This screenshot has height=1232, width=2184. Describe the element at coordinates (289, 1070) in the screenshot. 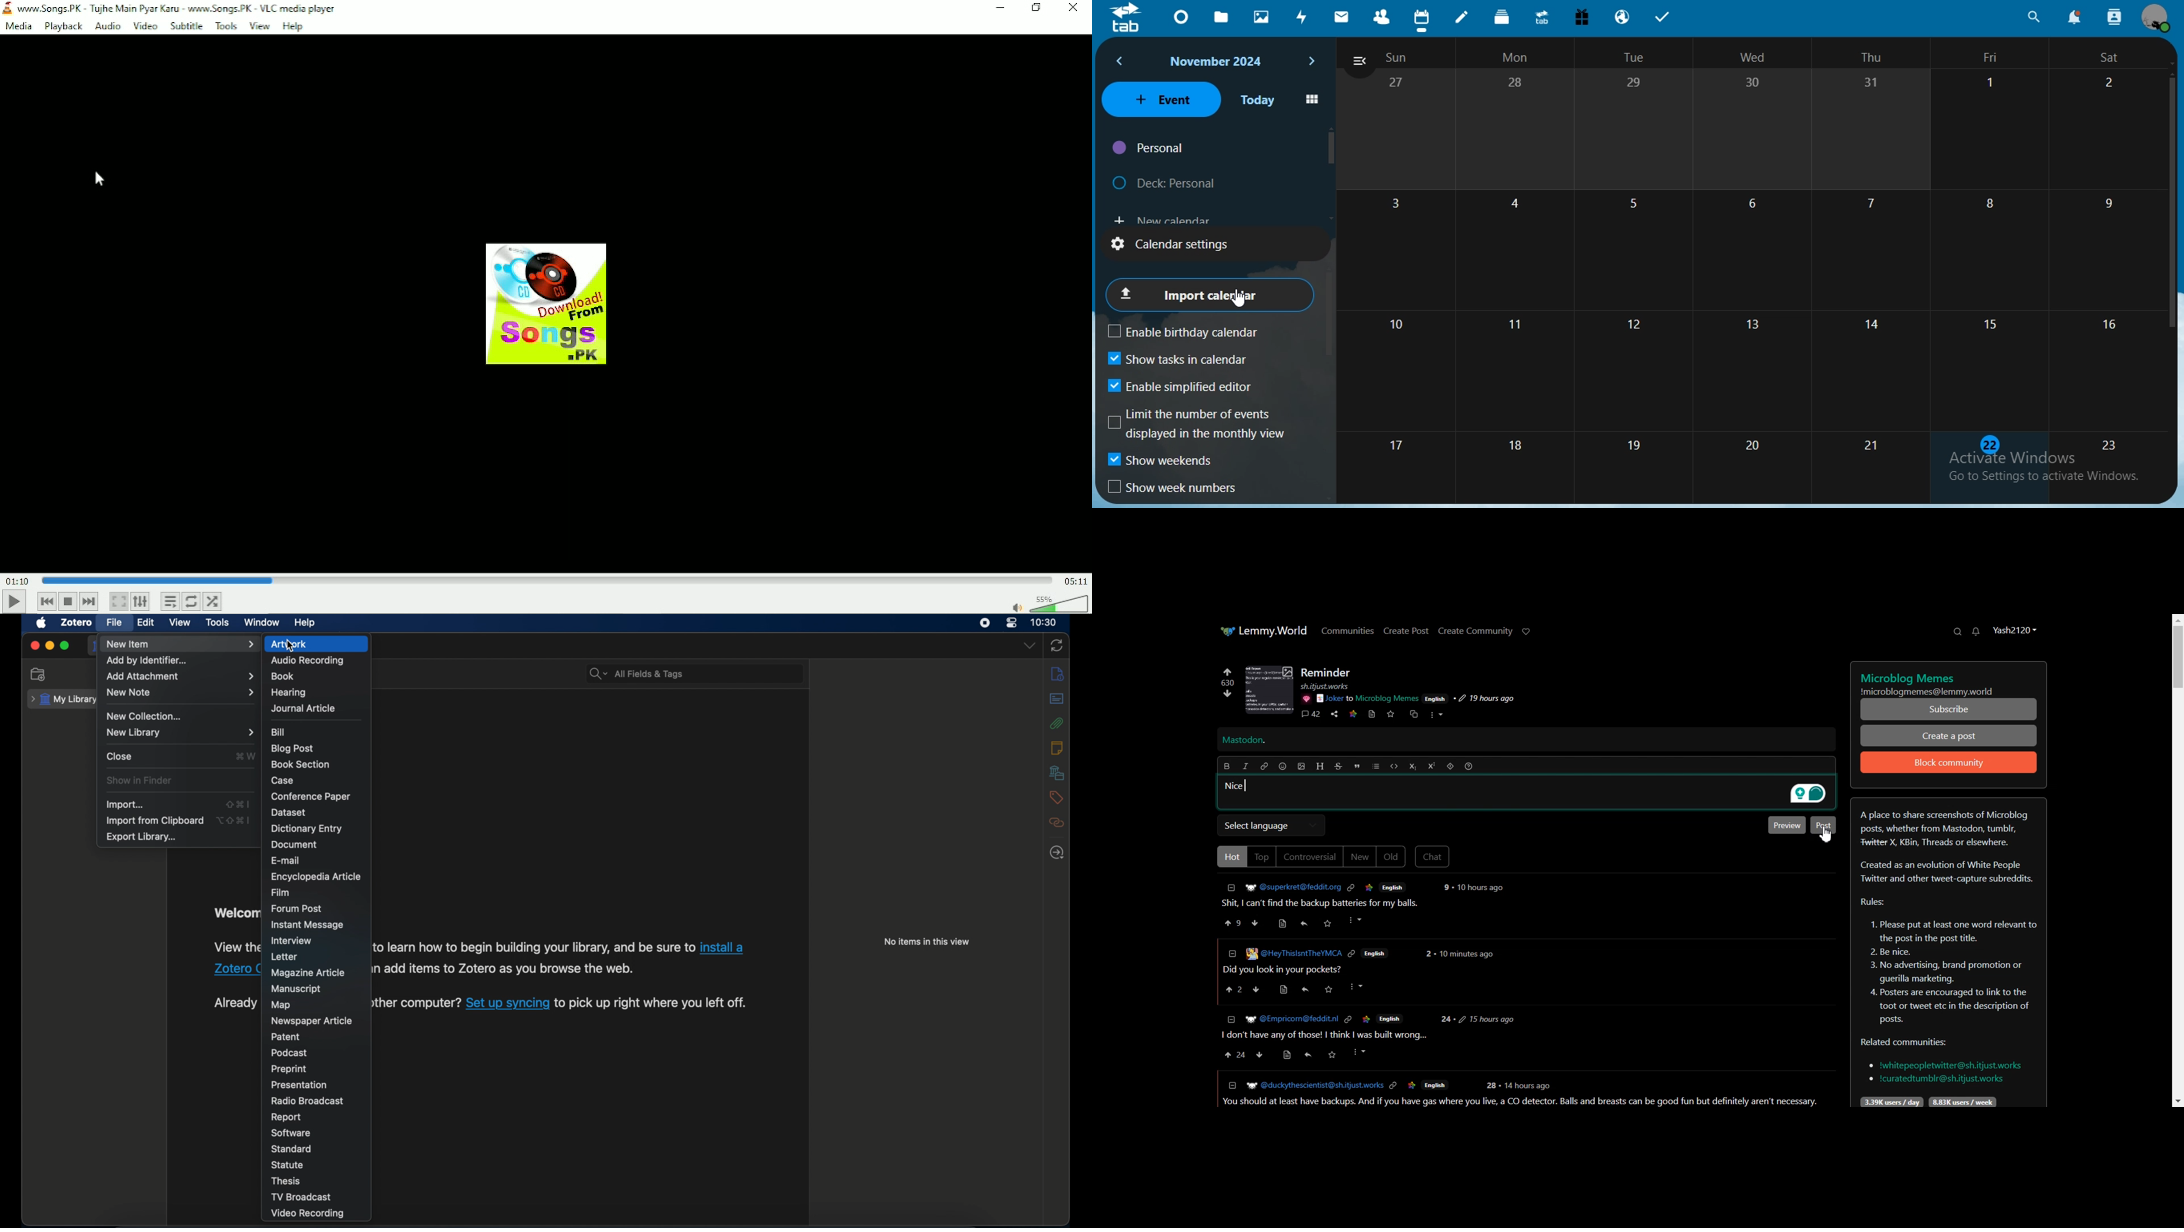

I see `preprint` at that location.